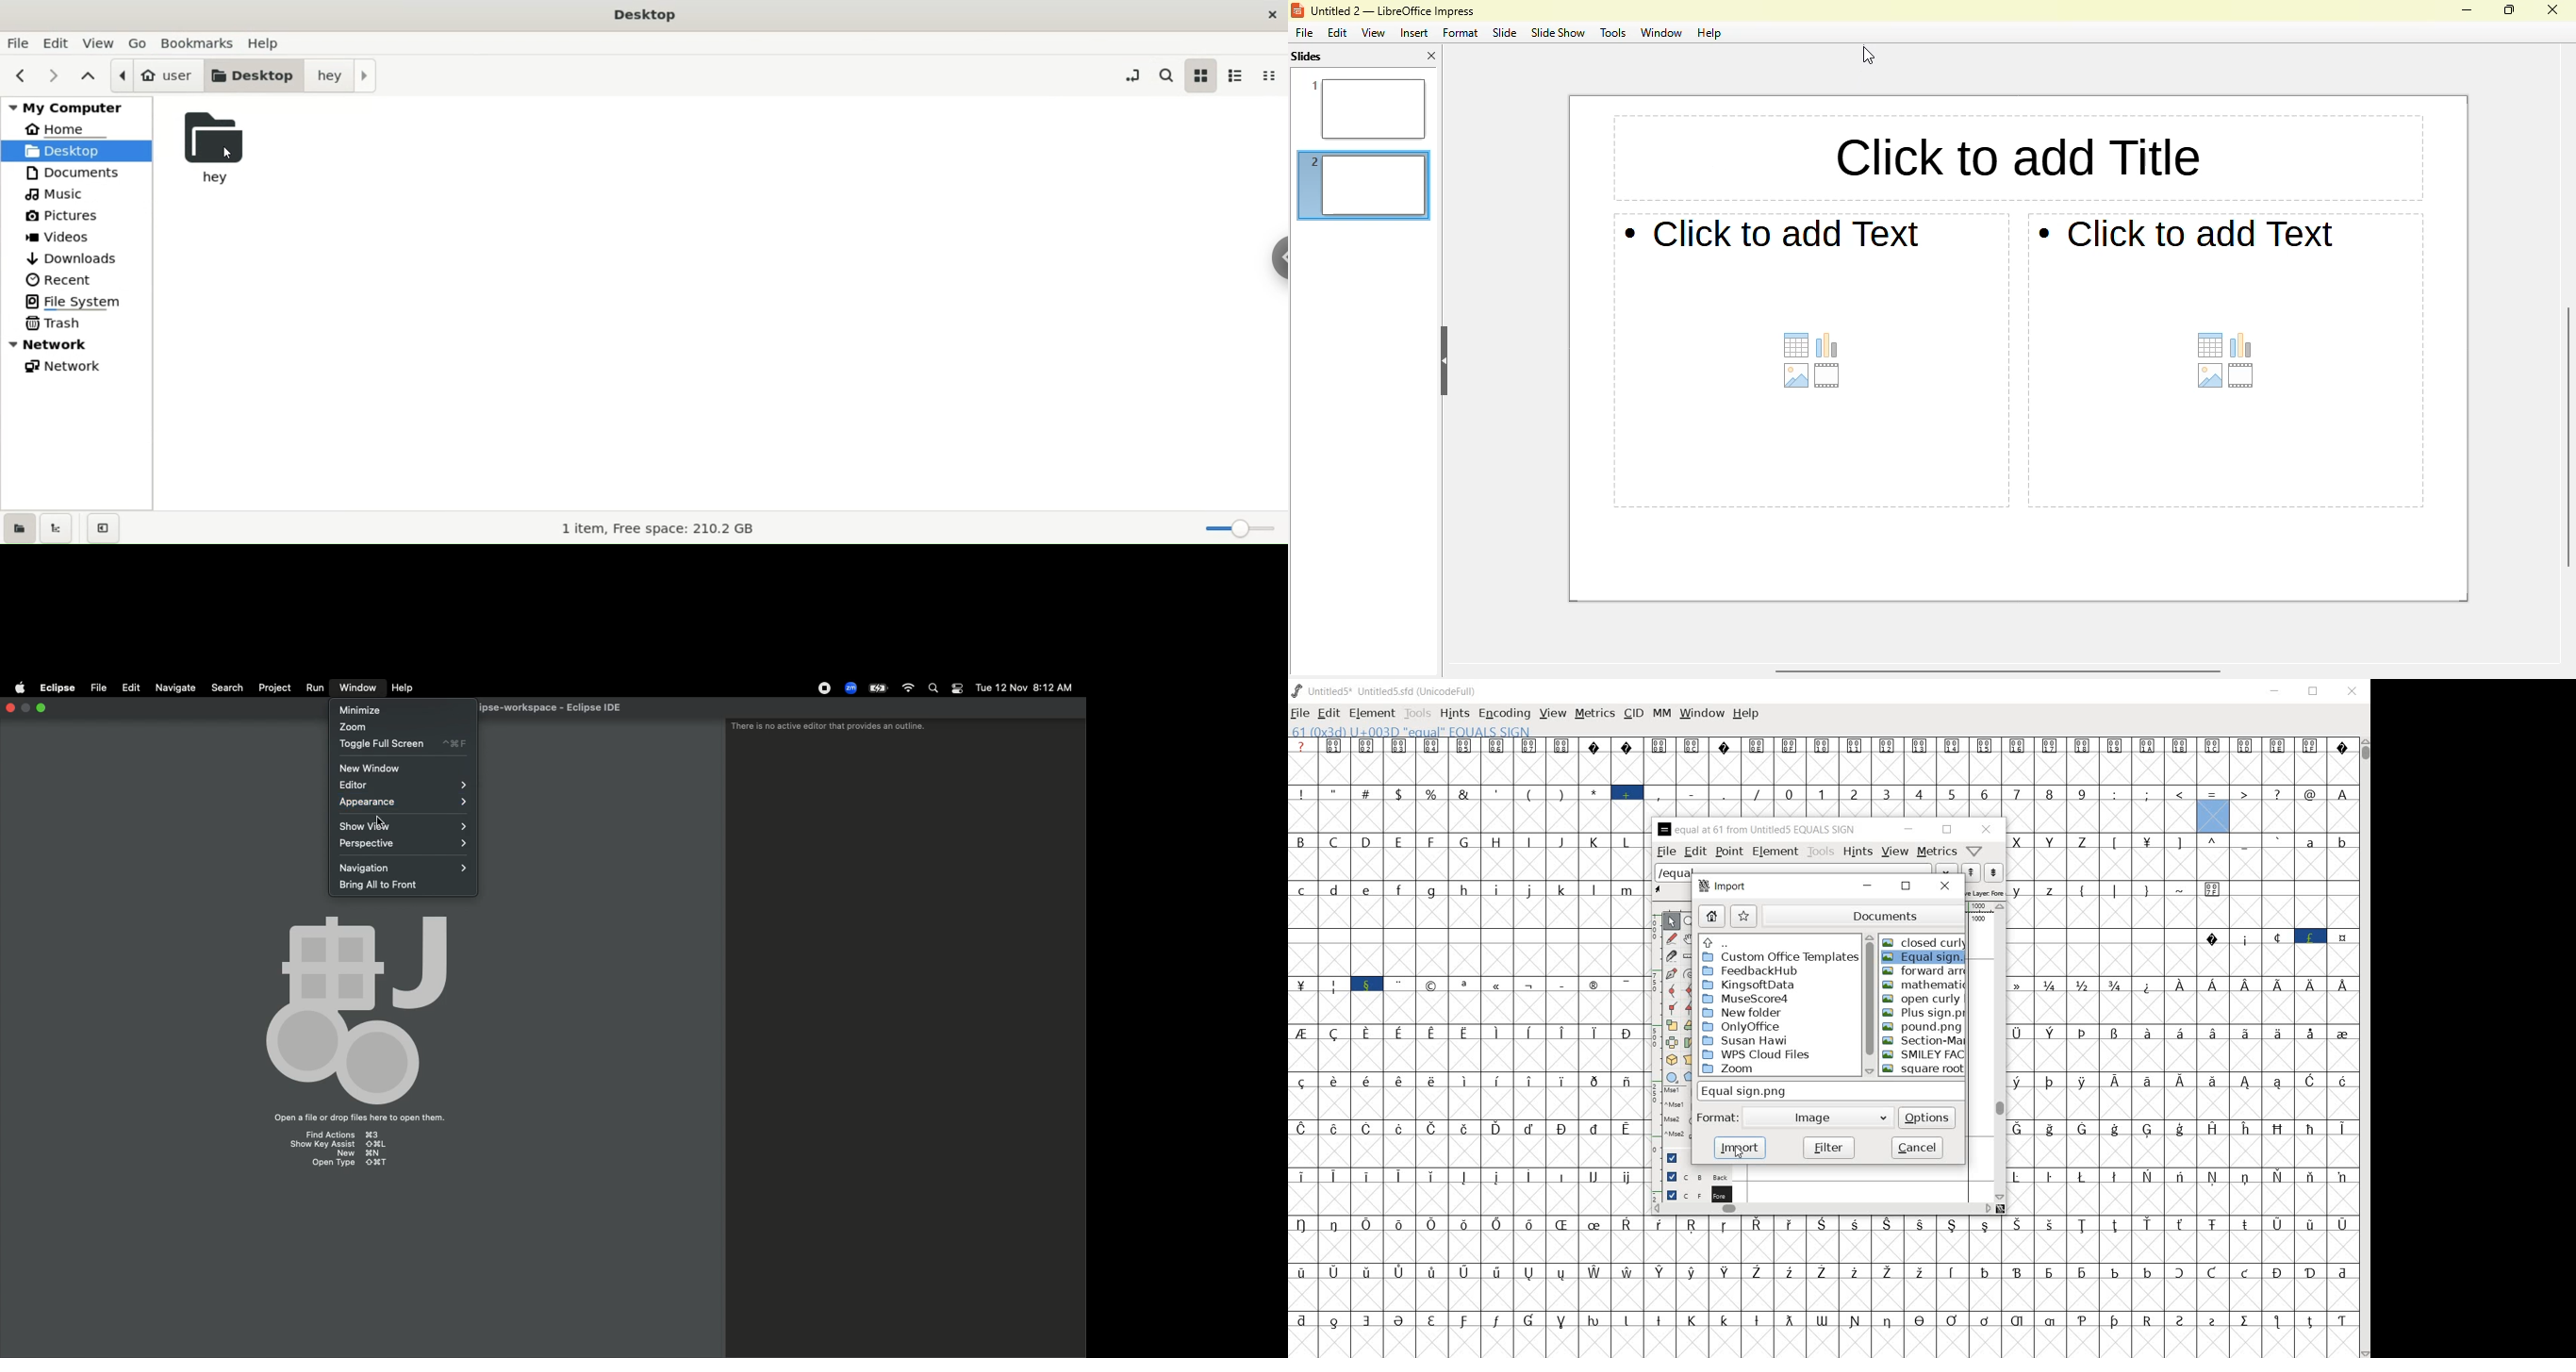 The height and width of the screenshot is (1372, 2576). I want to click on load word list, so click(1805, 872).